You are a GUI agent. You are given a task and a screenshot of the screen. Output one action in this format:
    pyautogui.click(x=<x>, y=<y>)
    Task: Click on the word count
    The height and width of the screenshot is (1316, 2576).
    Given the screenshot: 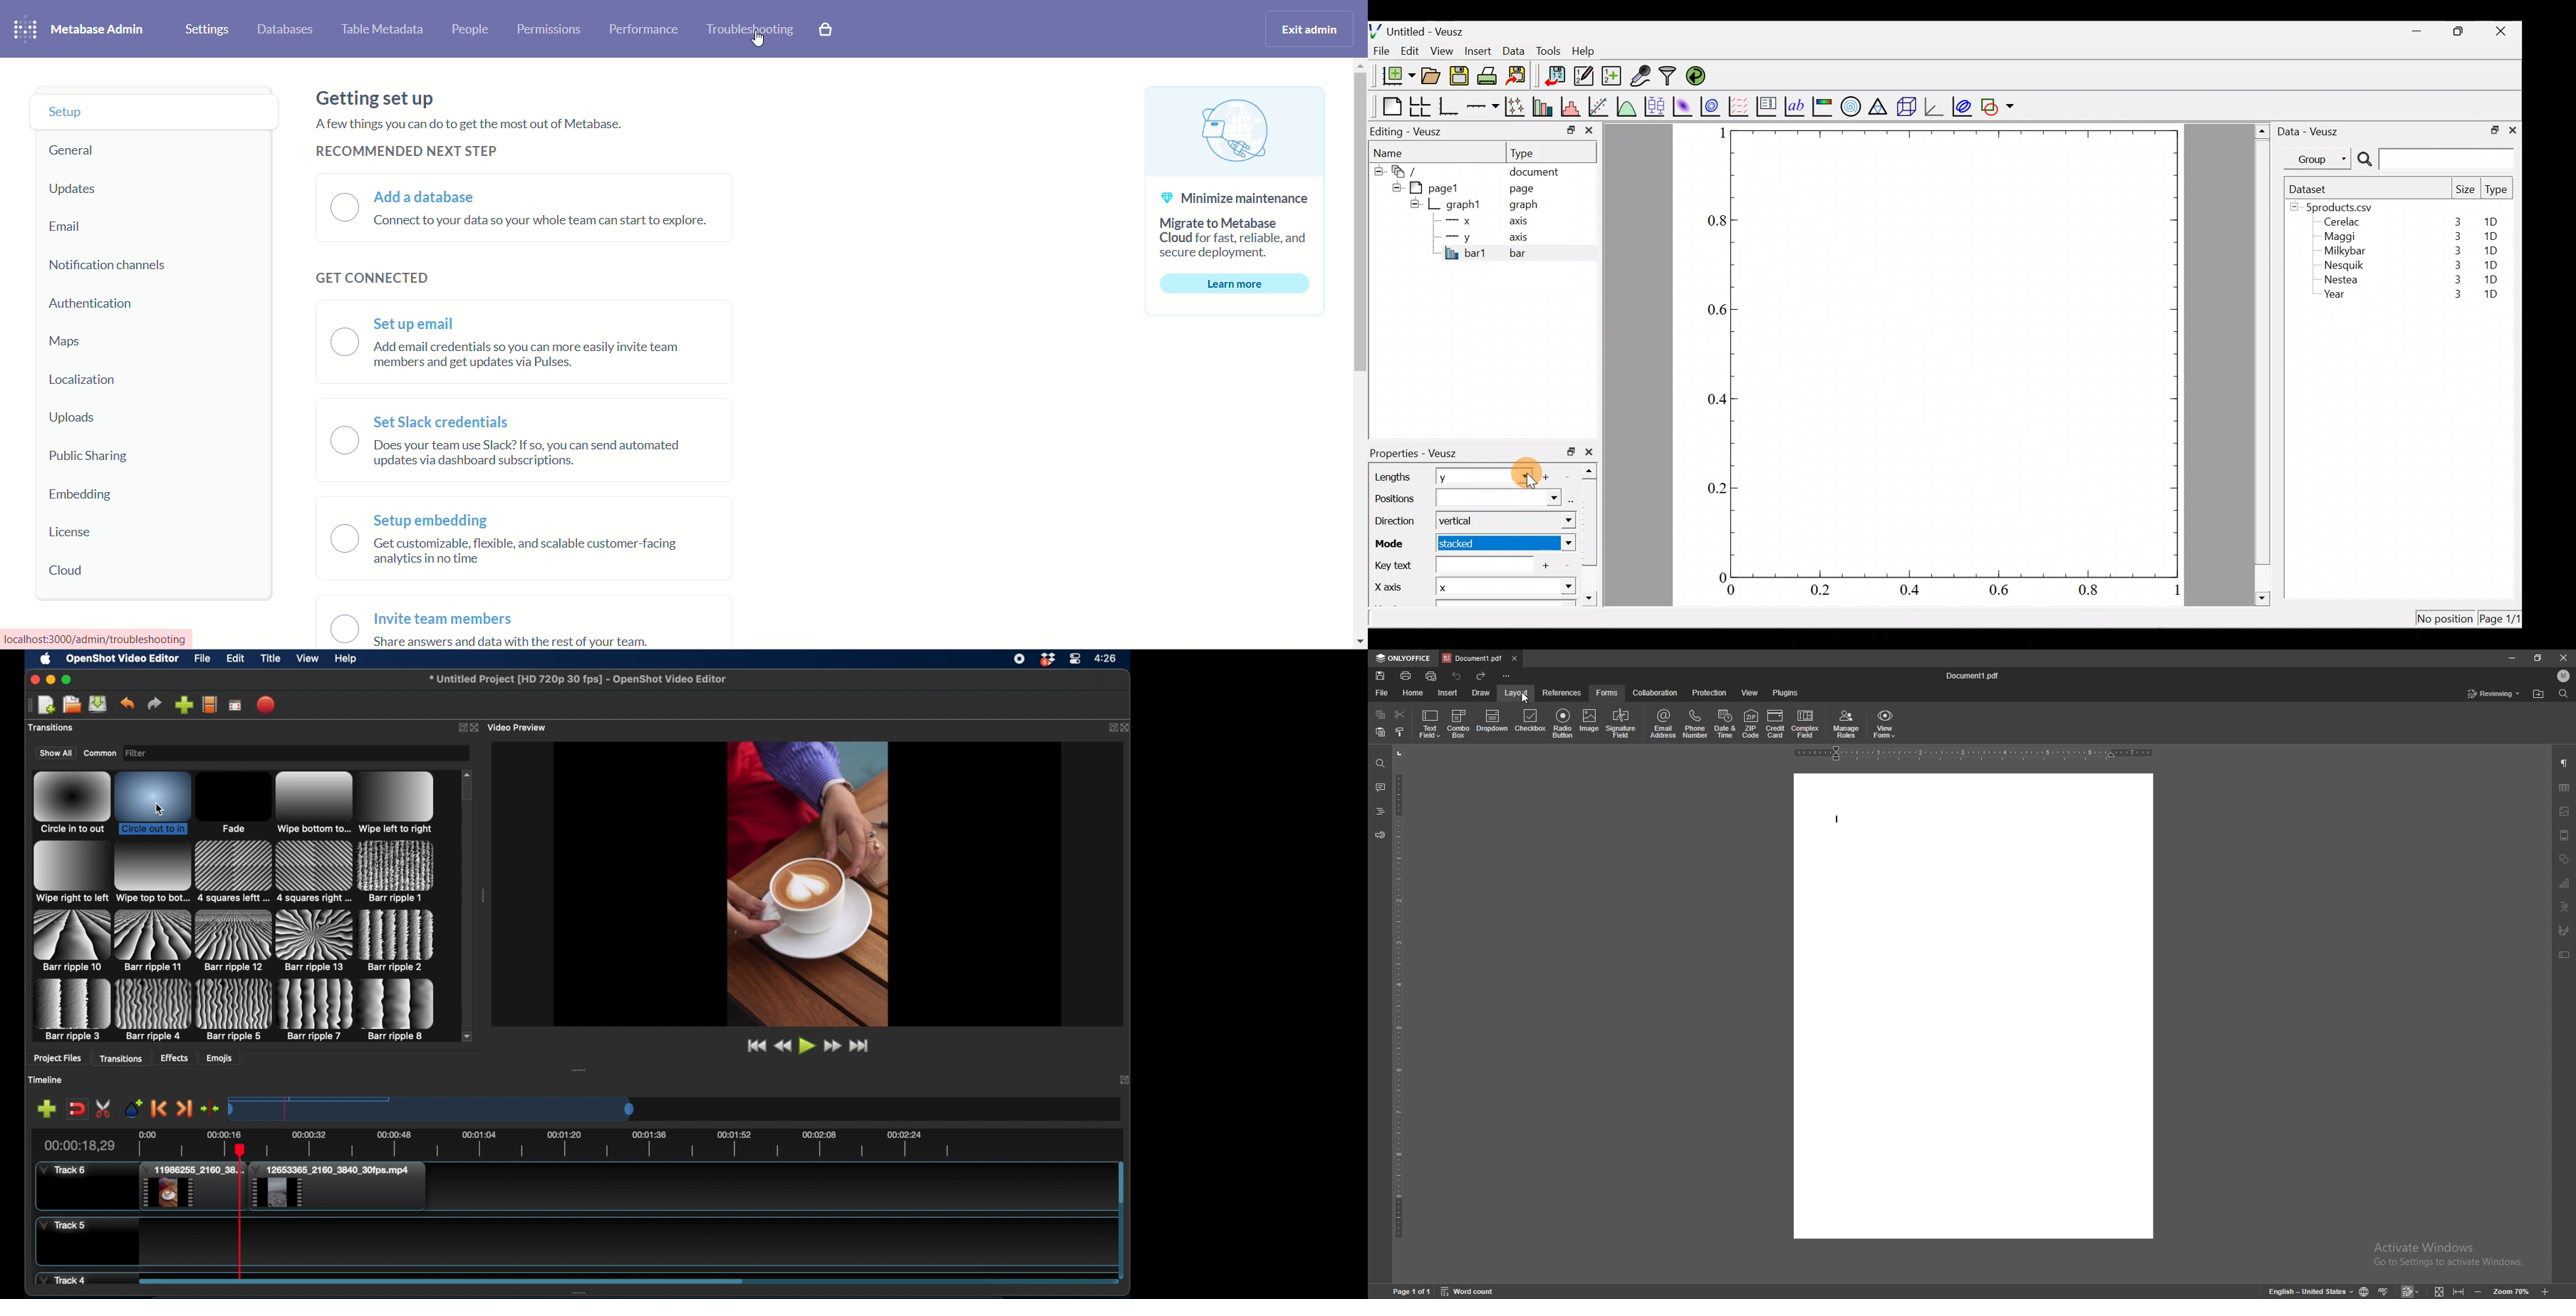 What is the action you would take?
    pyautogui.click(x=1468, y=1291)
    